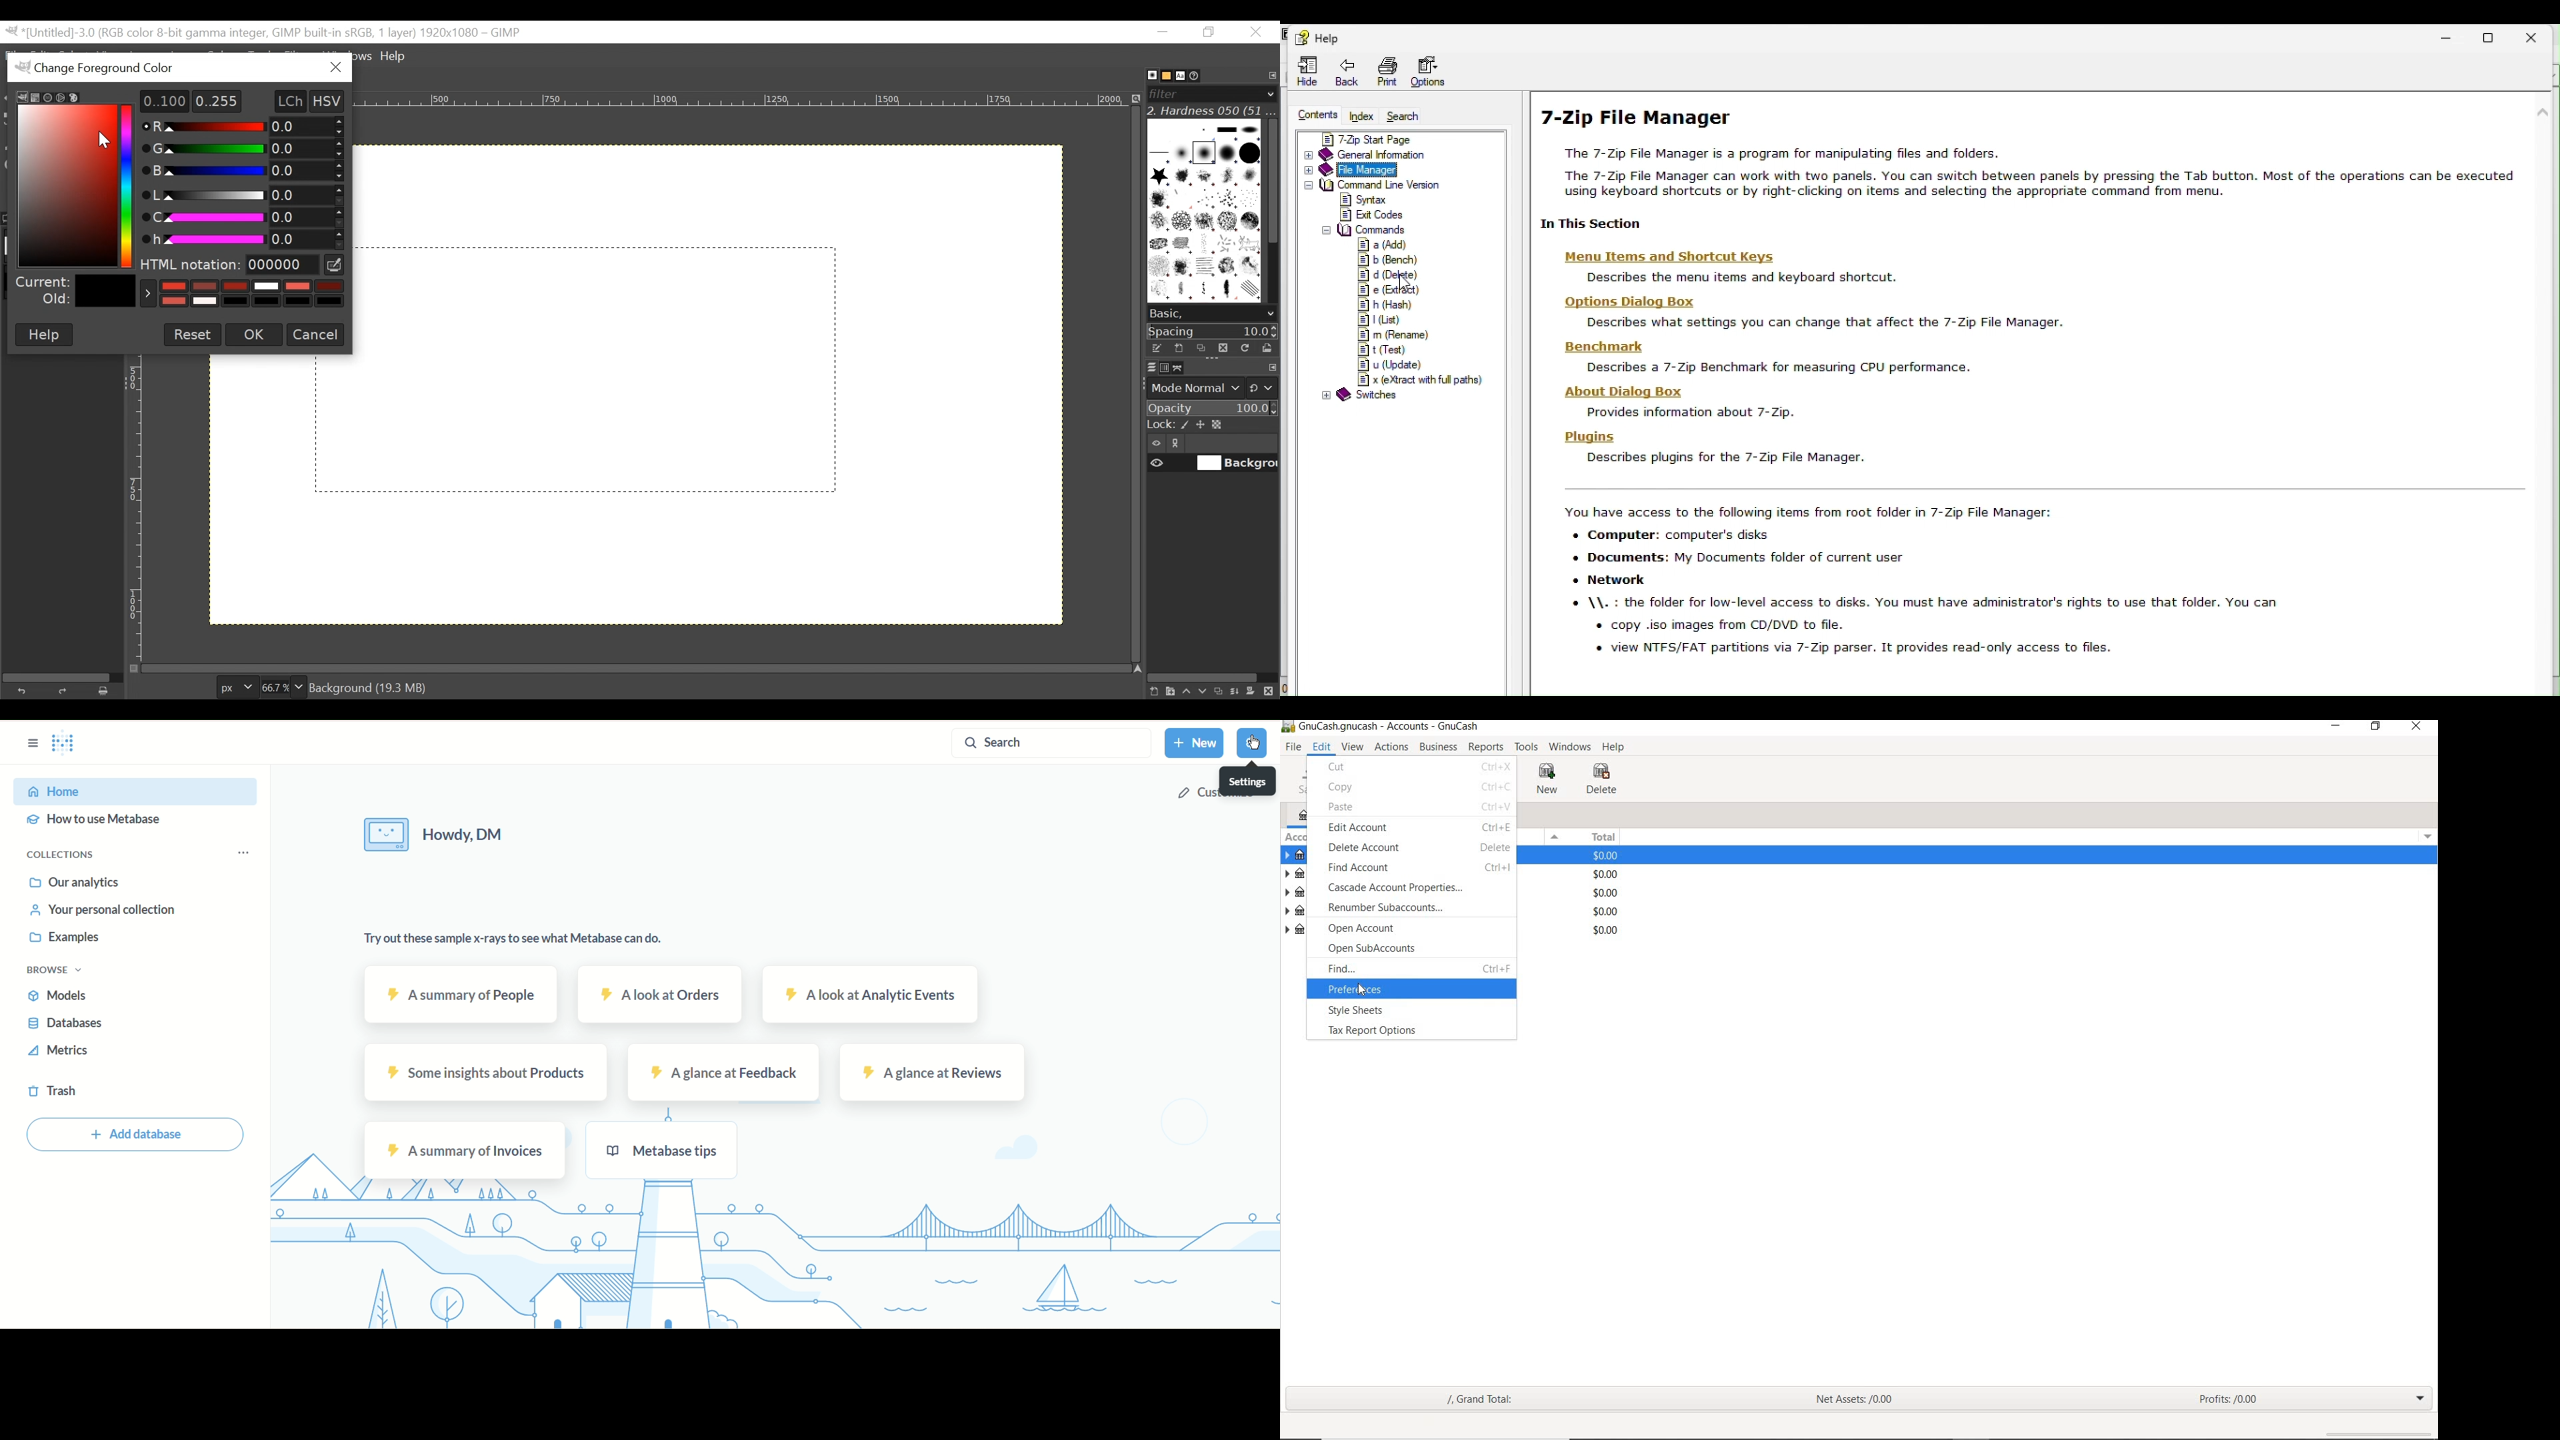  What do you see at coordinates (1169, 691) in the screenshot?
I see `Create a new layer` at bounding box center [1169, 691].